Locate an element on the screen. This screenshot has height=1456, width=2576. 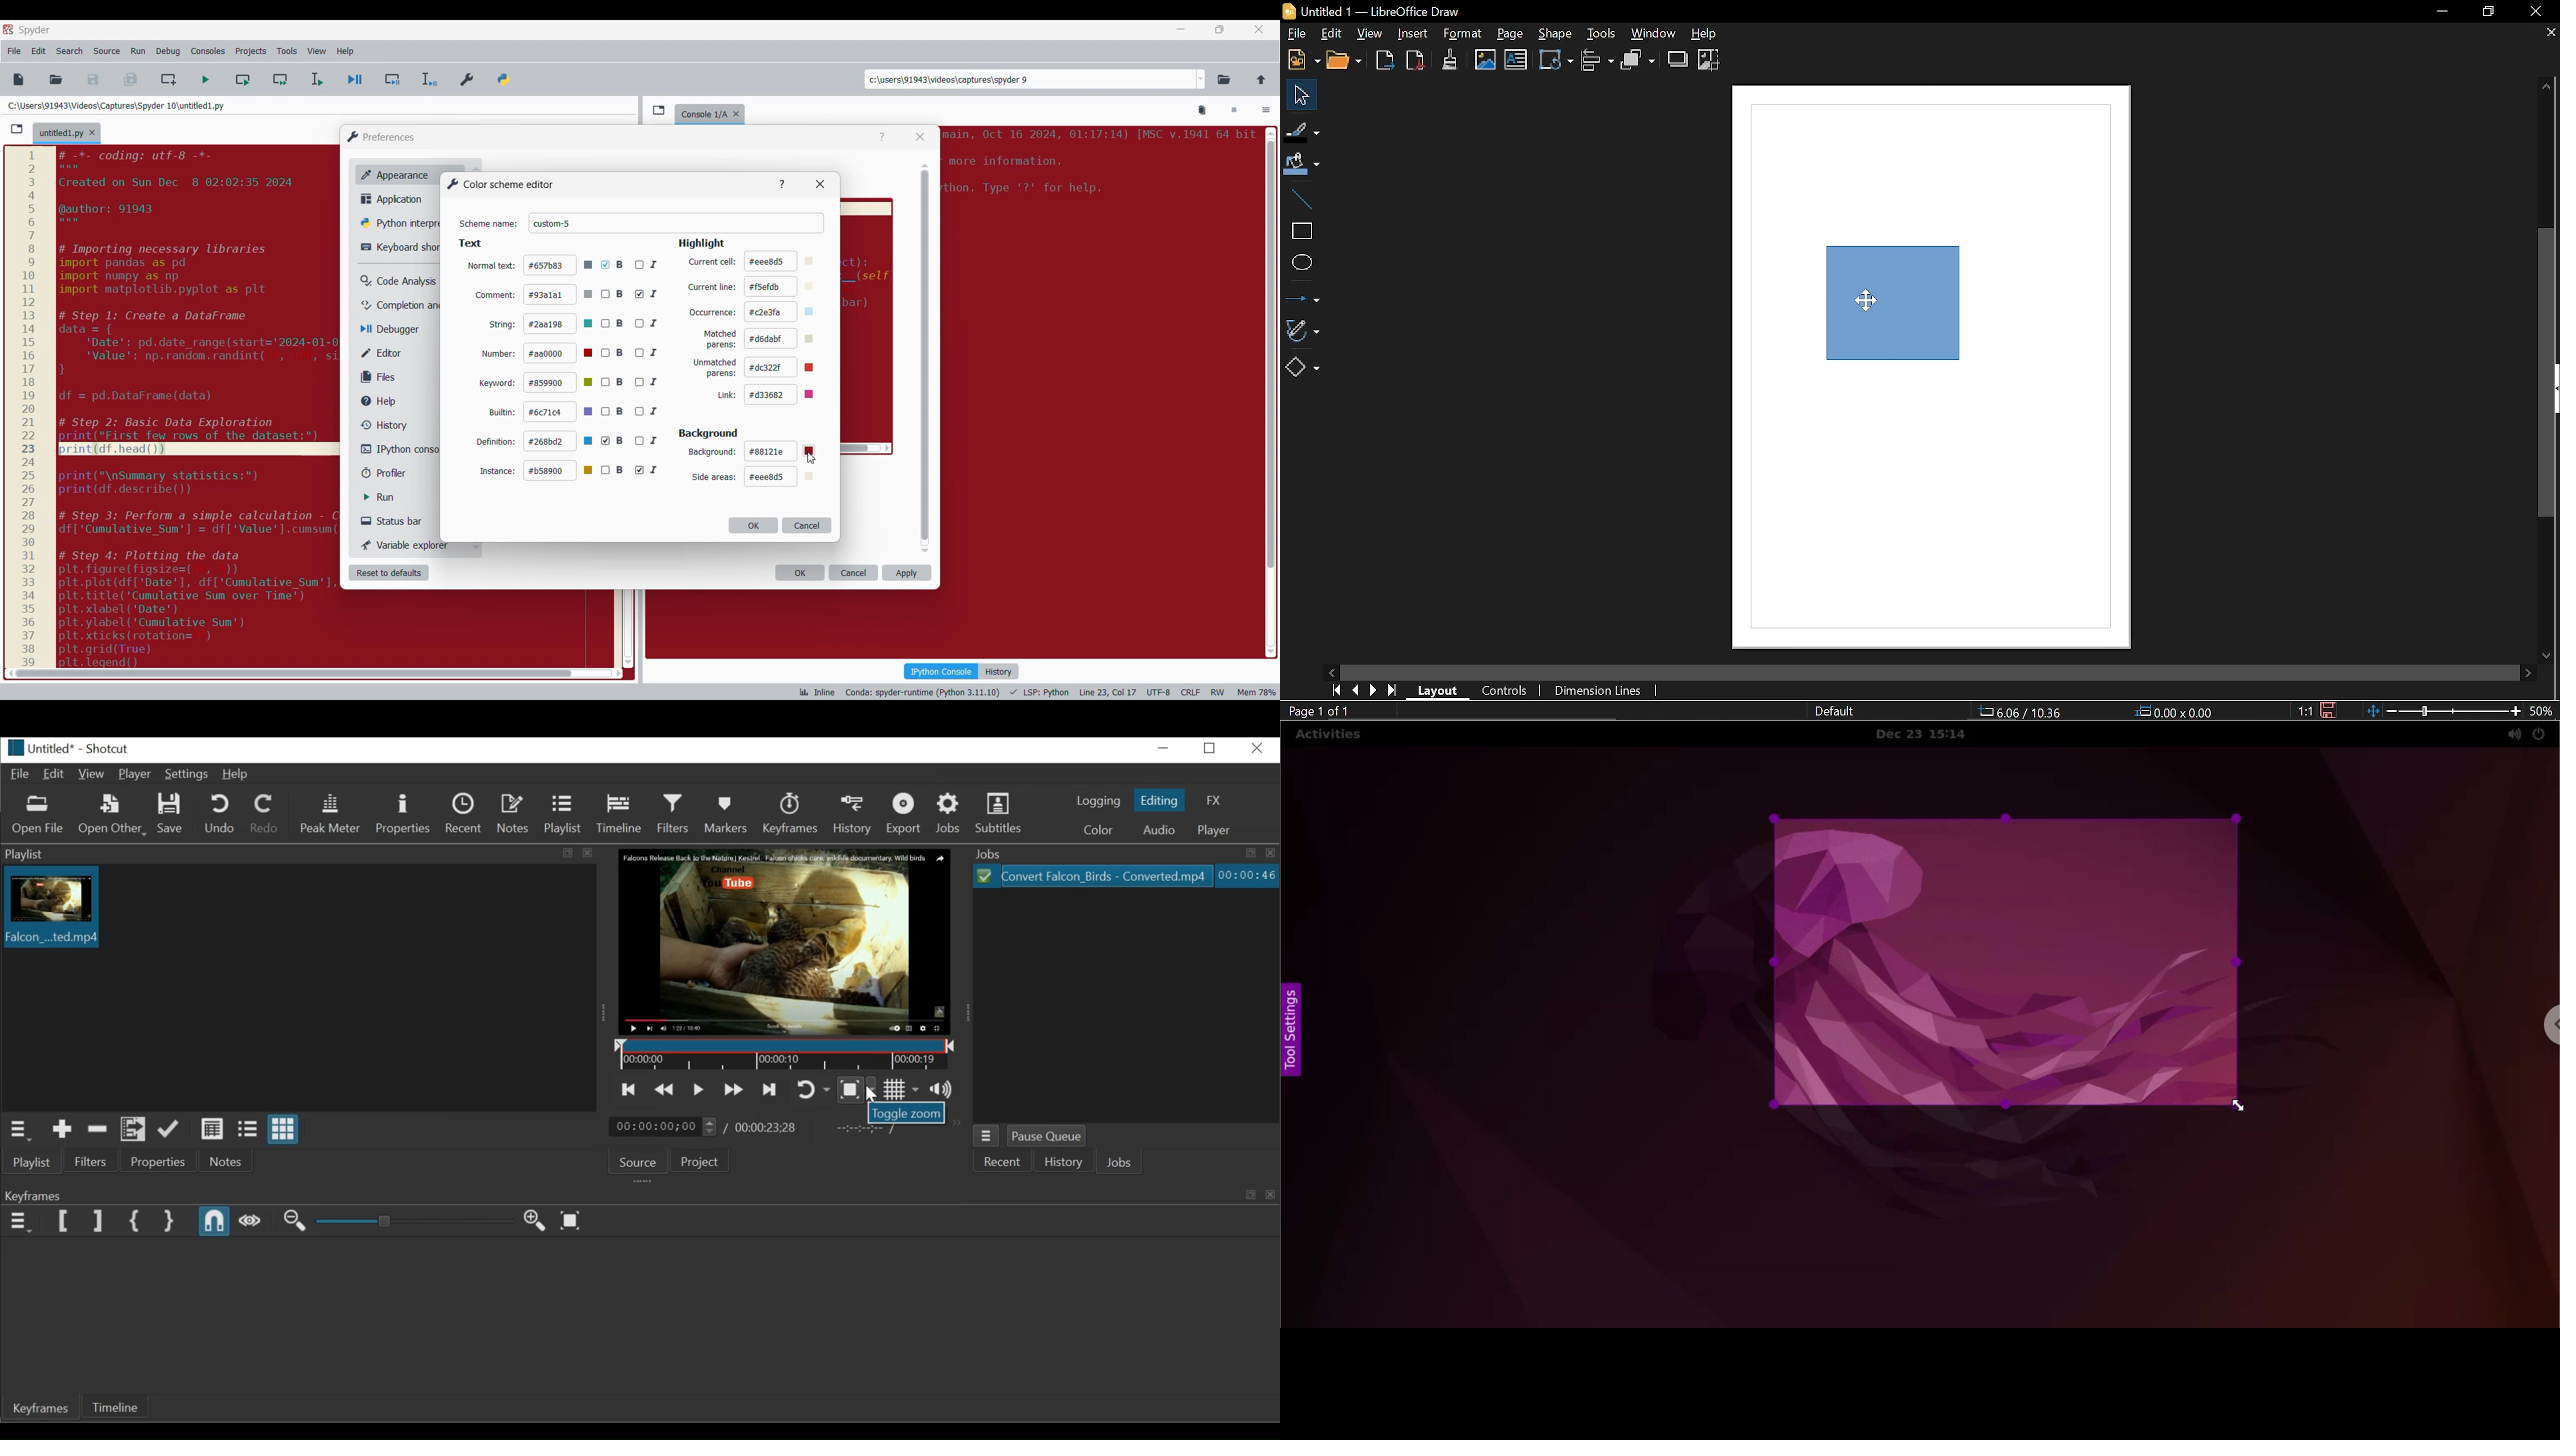
Close tab is located at coordinates (739, 111).